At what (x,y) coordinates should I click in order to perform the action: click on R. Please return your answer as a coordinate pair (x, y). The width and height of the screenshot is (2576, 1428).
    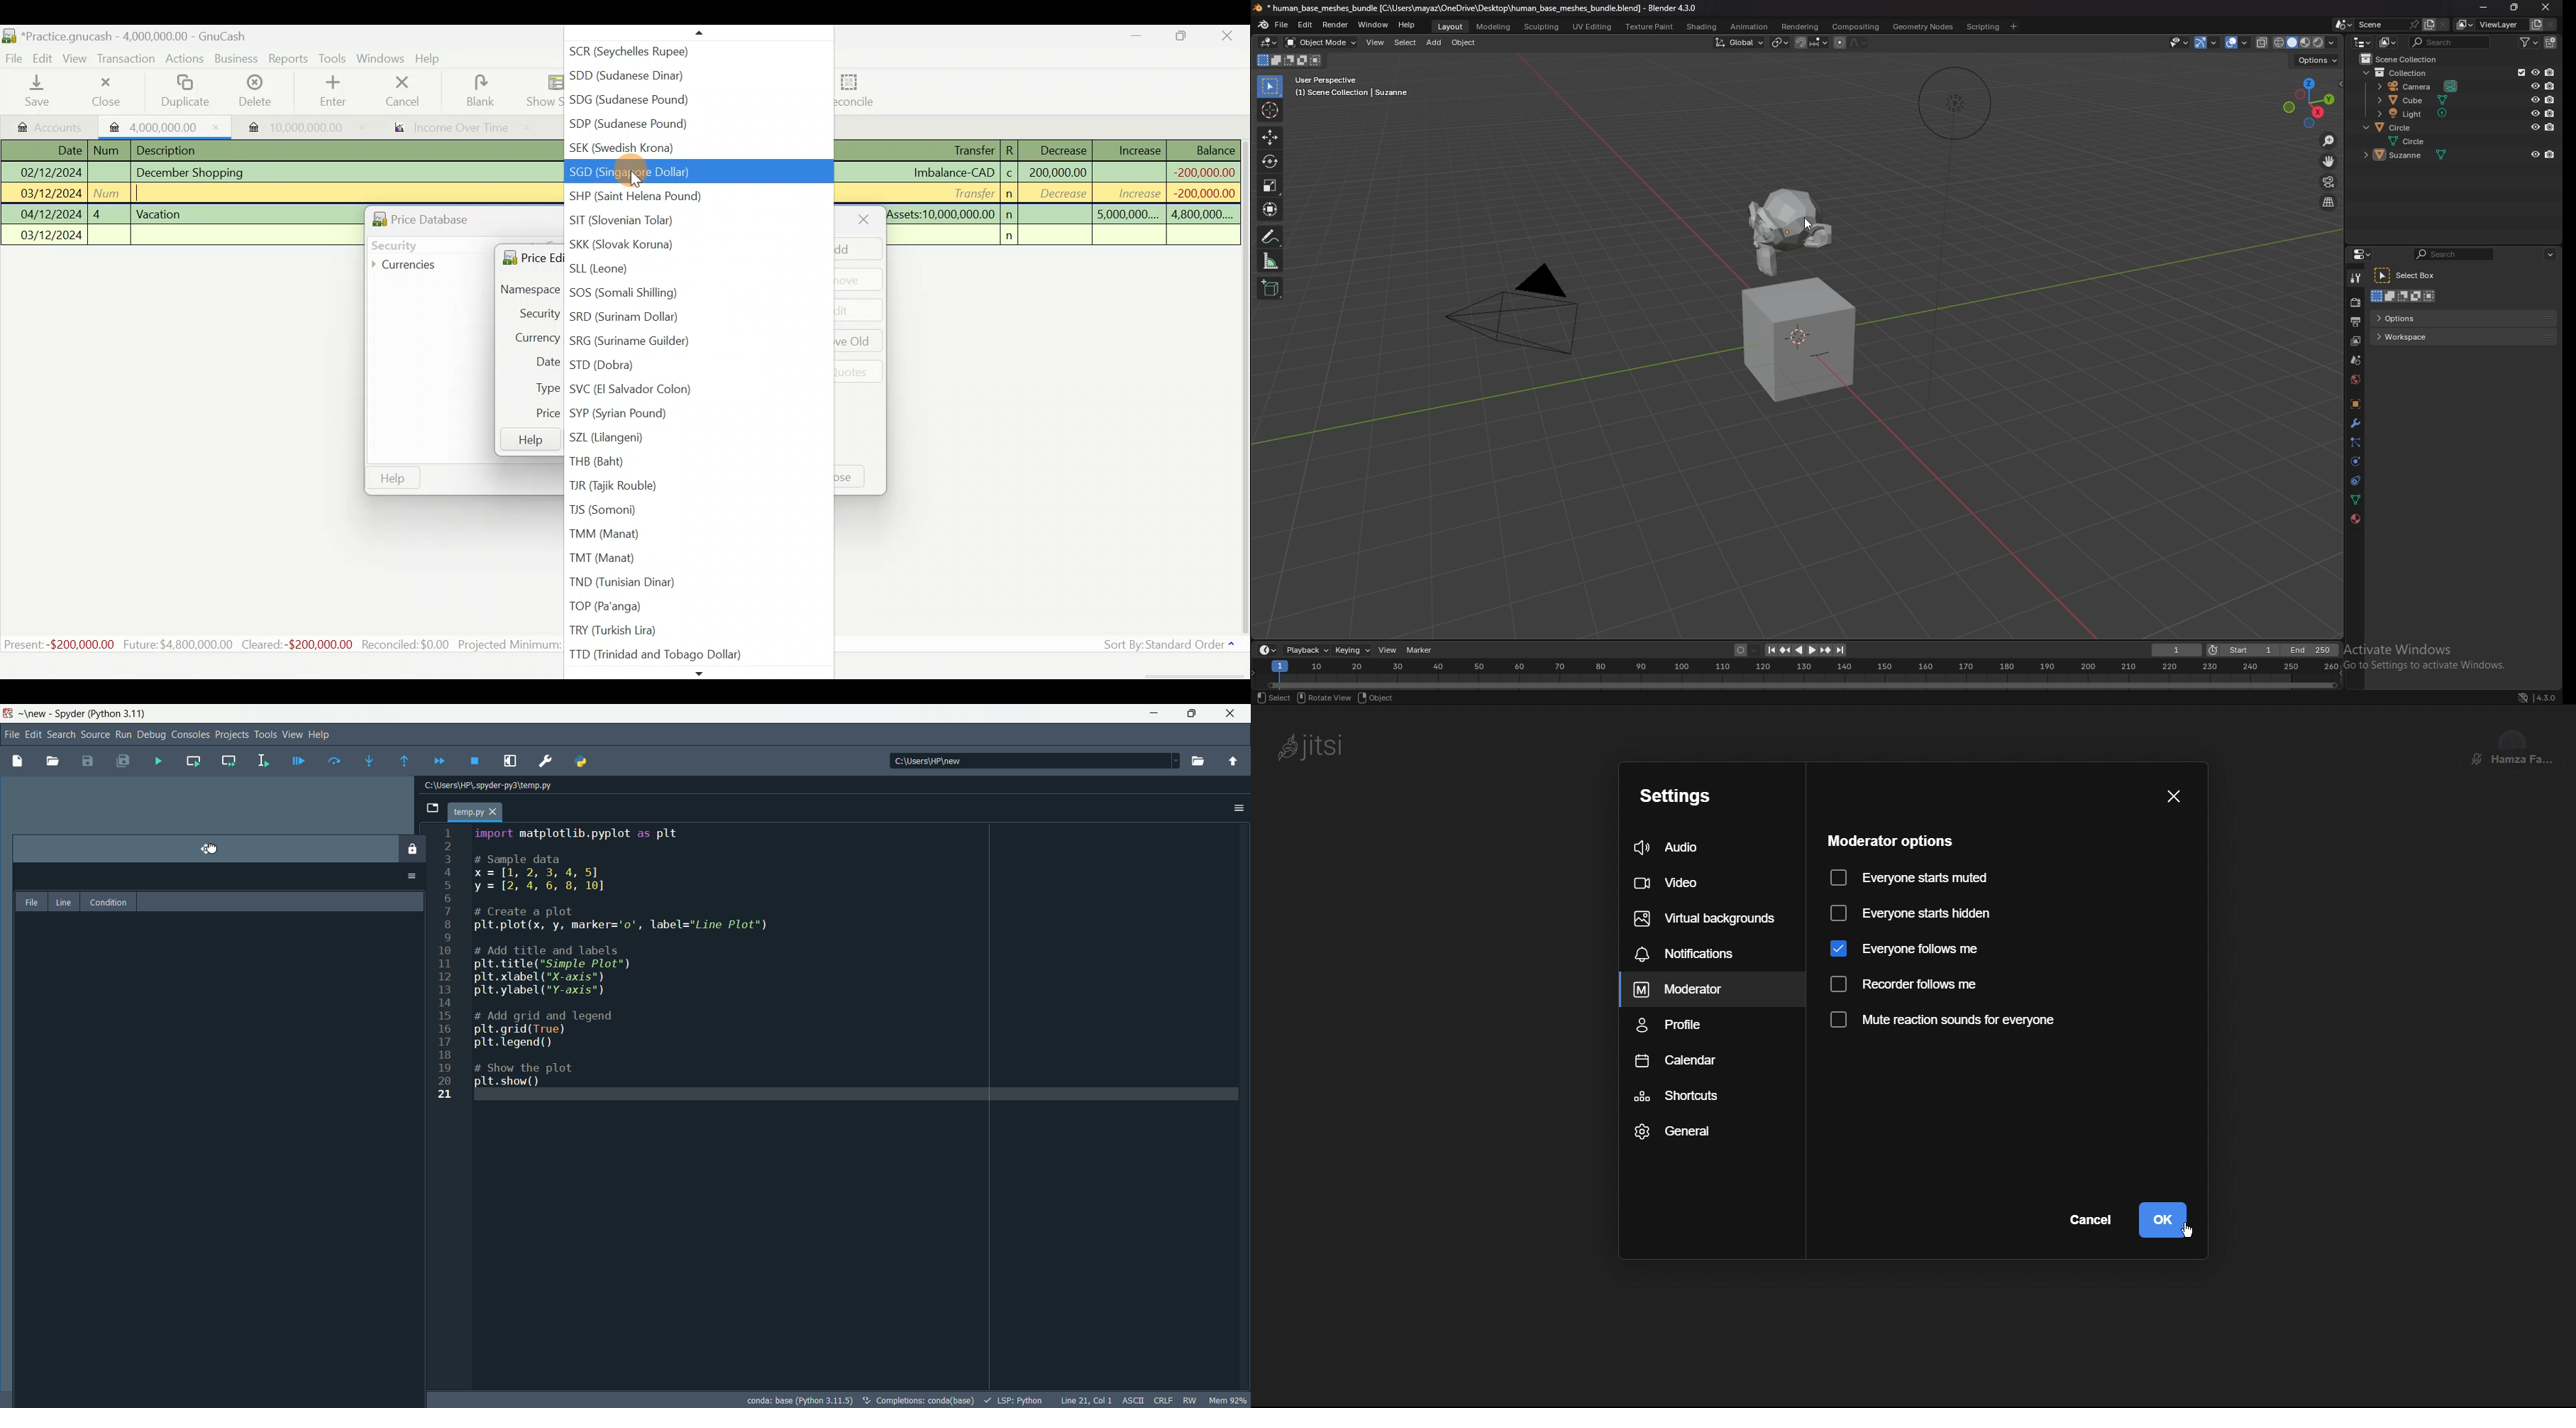
    Looking at the image, I should click on (1014, 149).